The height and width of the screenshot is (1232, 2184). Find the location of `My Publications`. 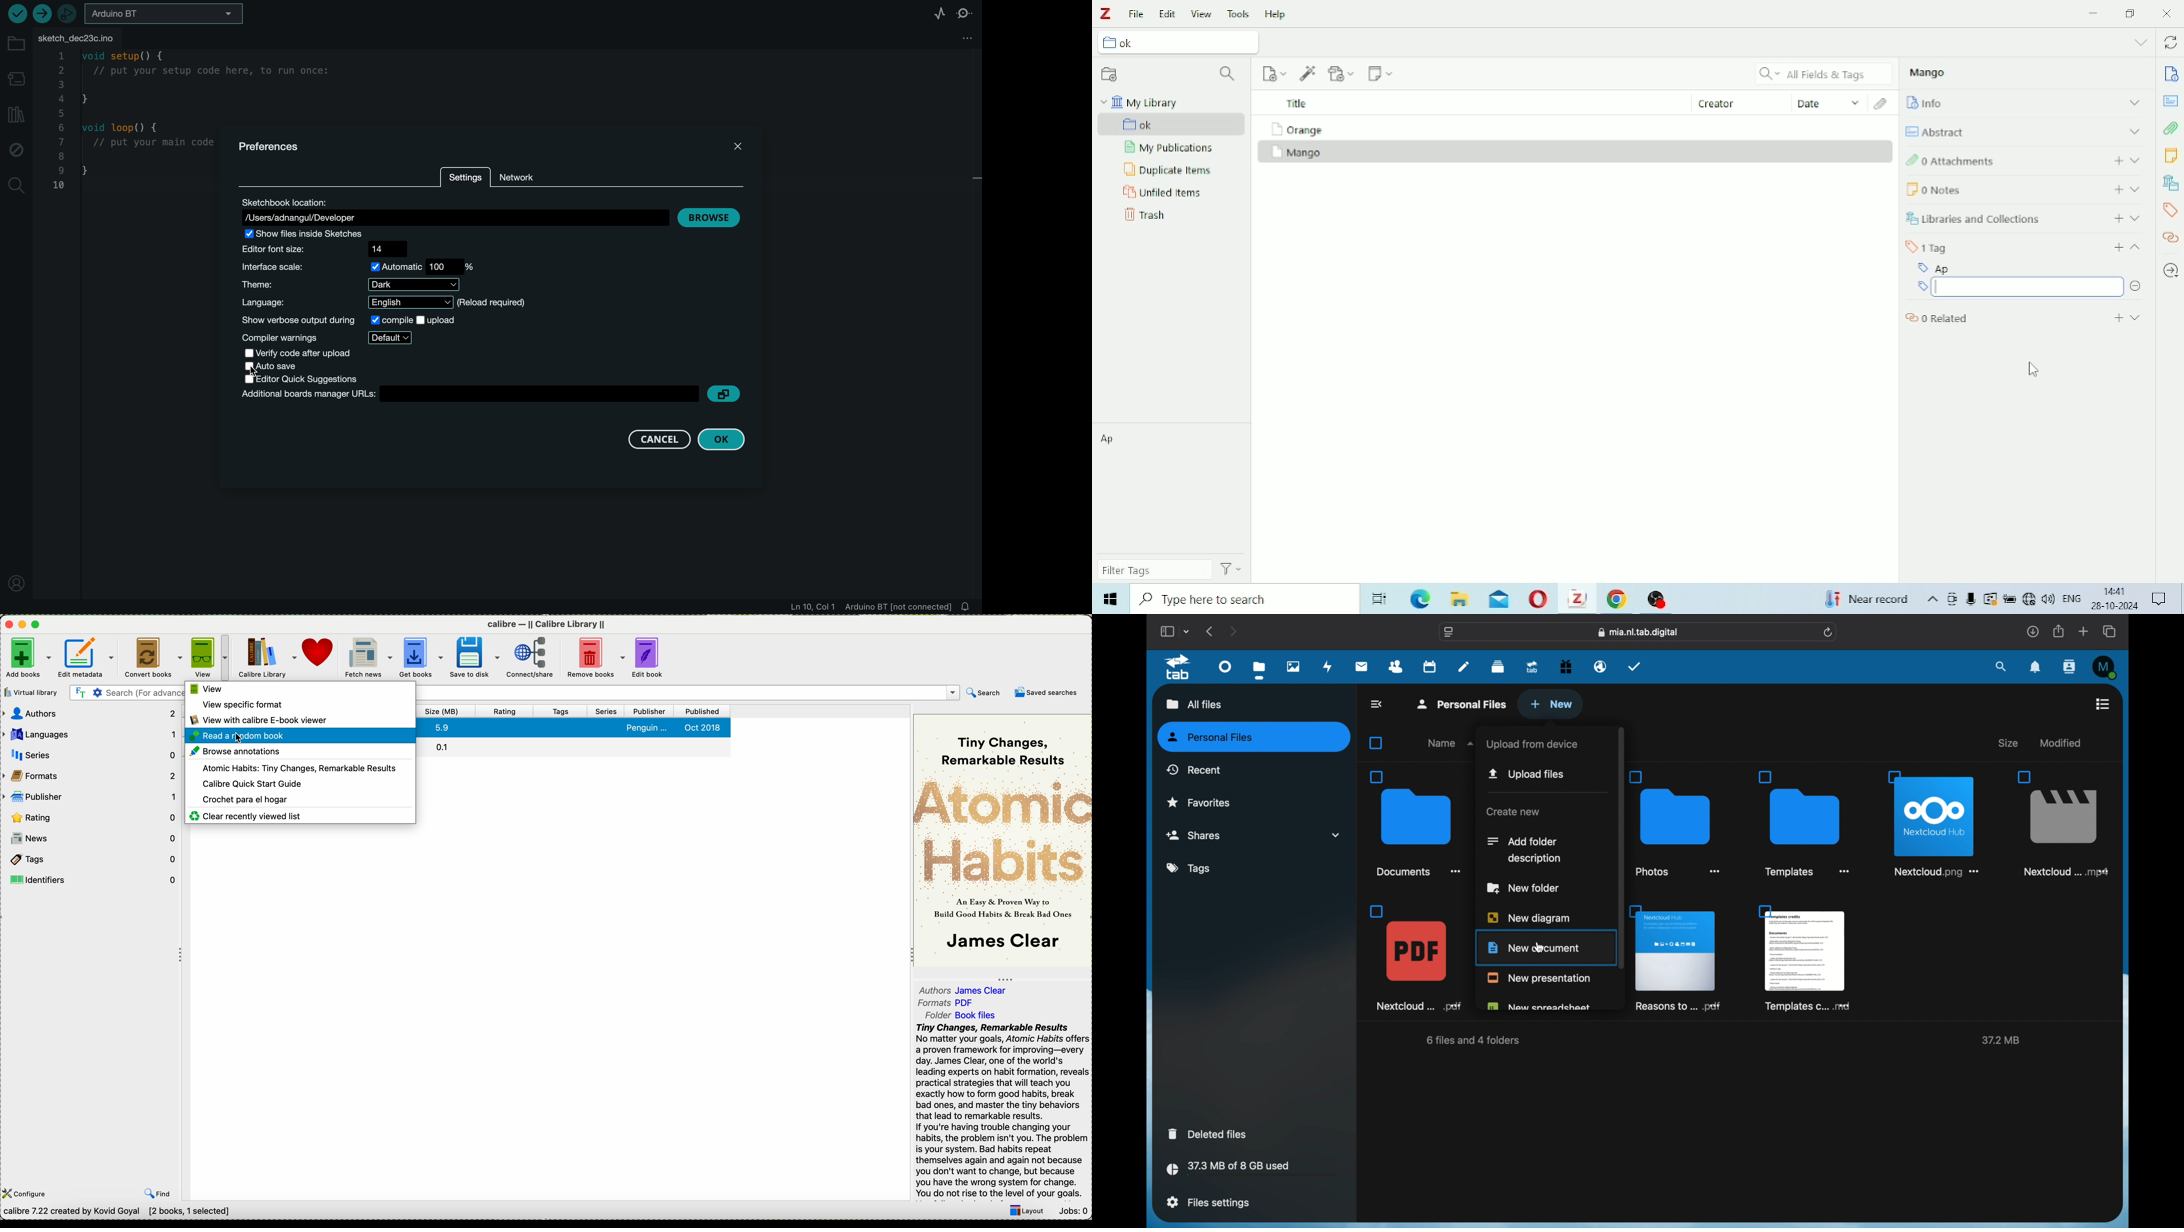

My Publications is located at coordinates (1170, 148).